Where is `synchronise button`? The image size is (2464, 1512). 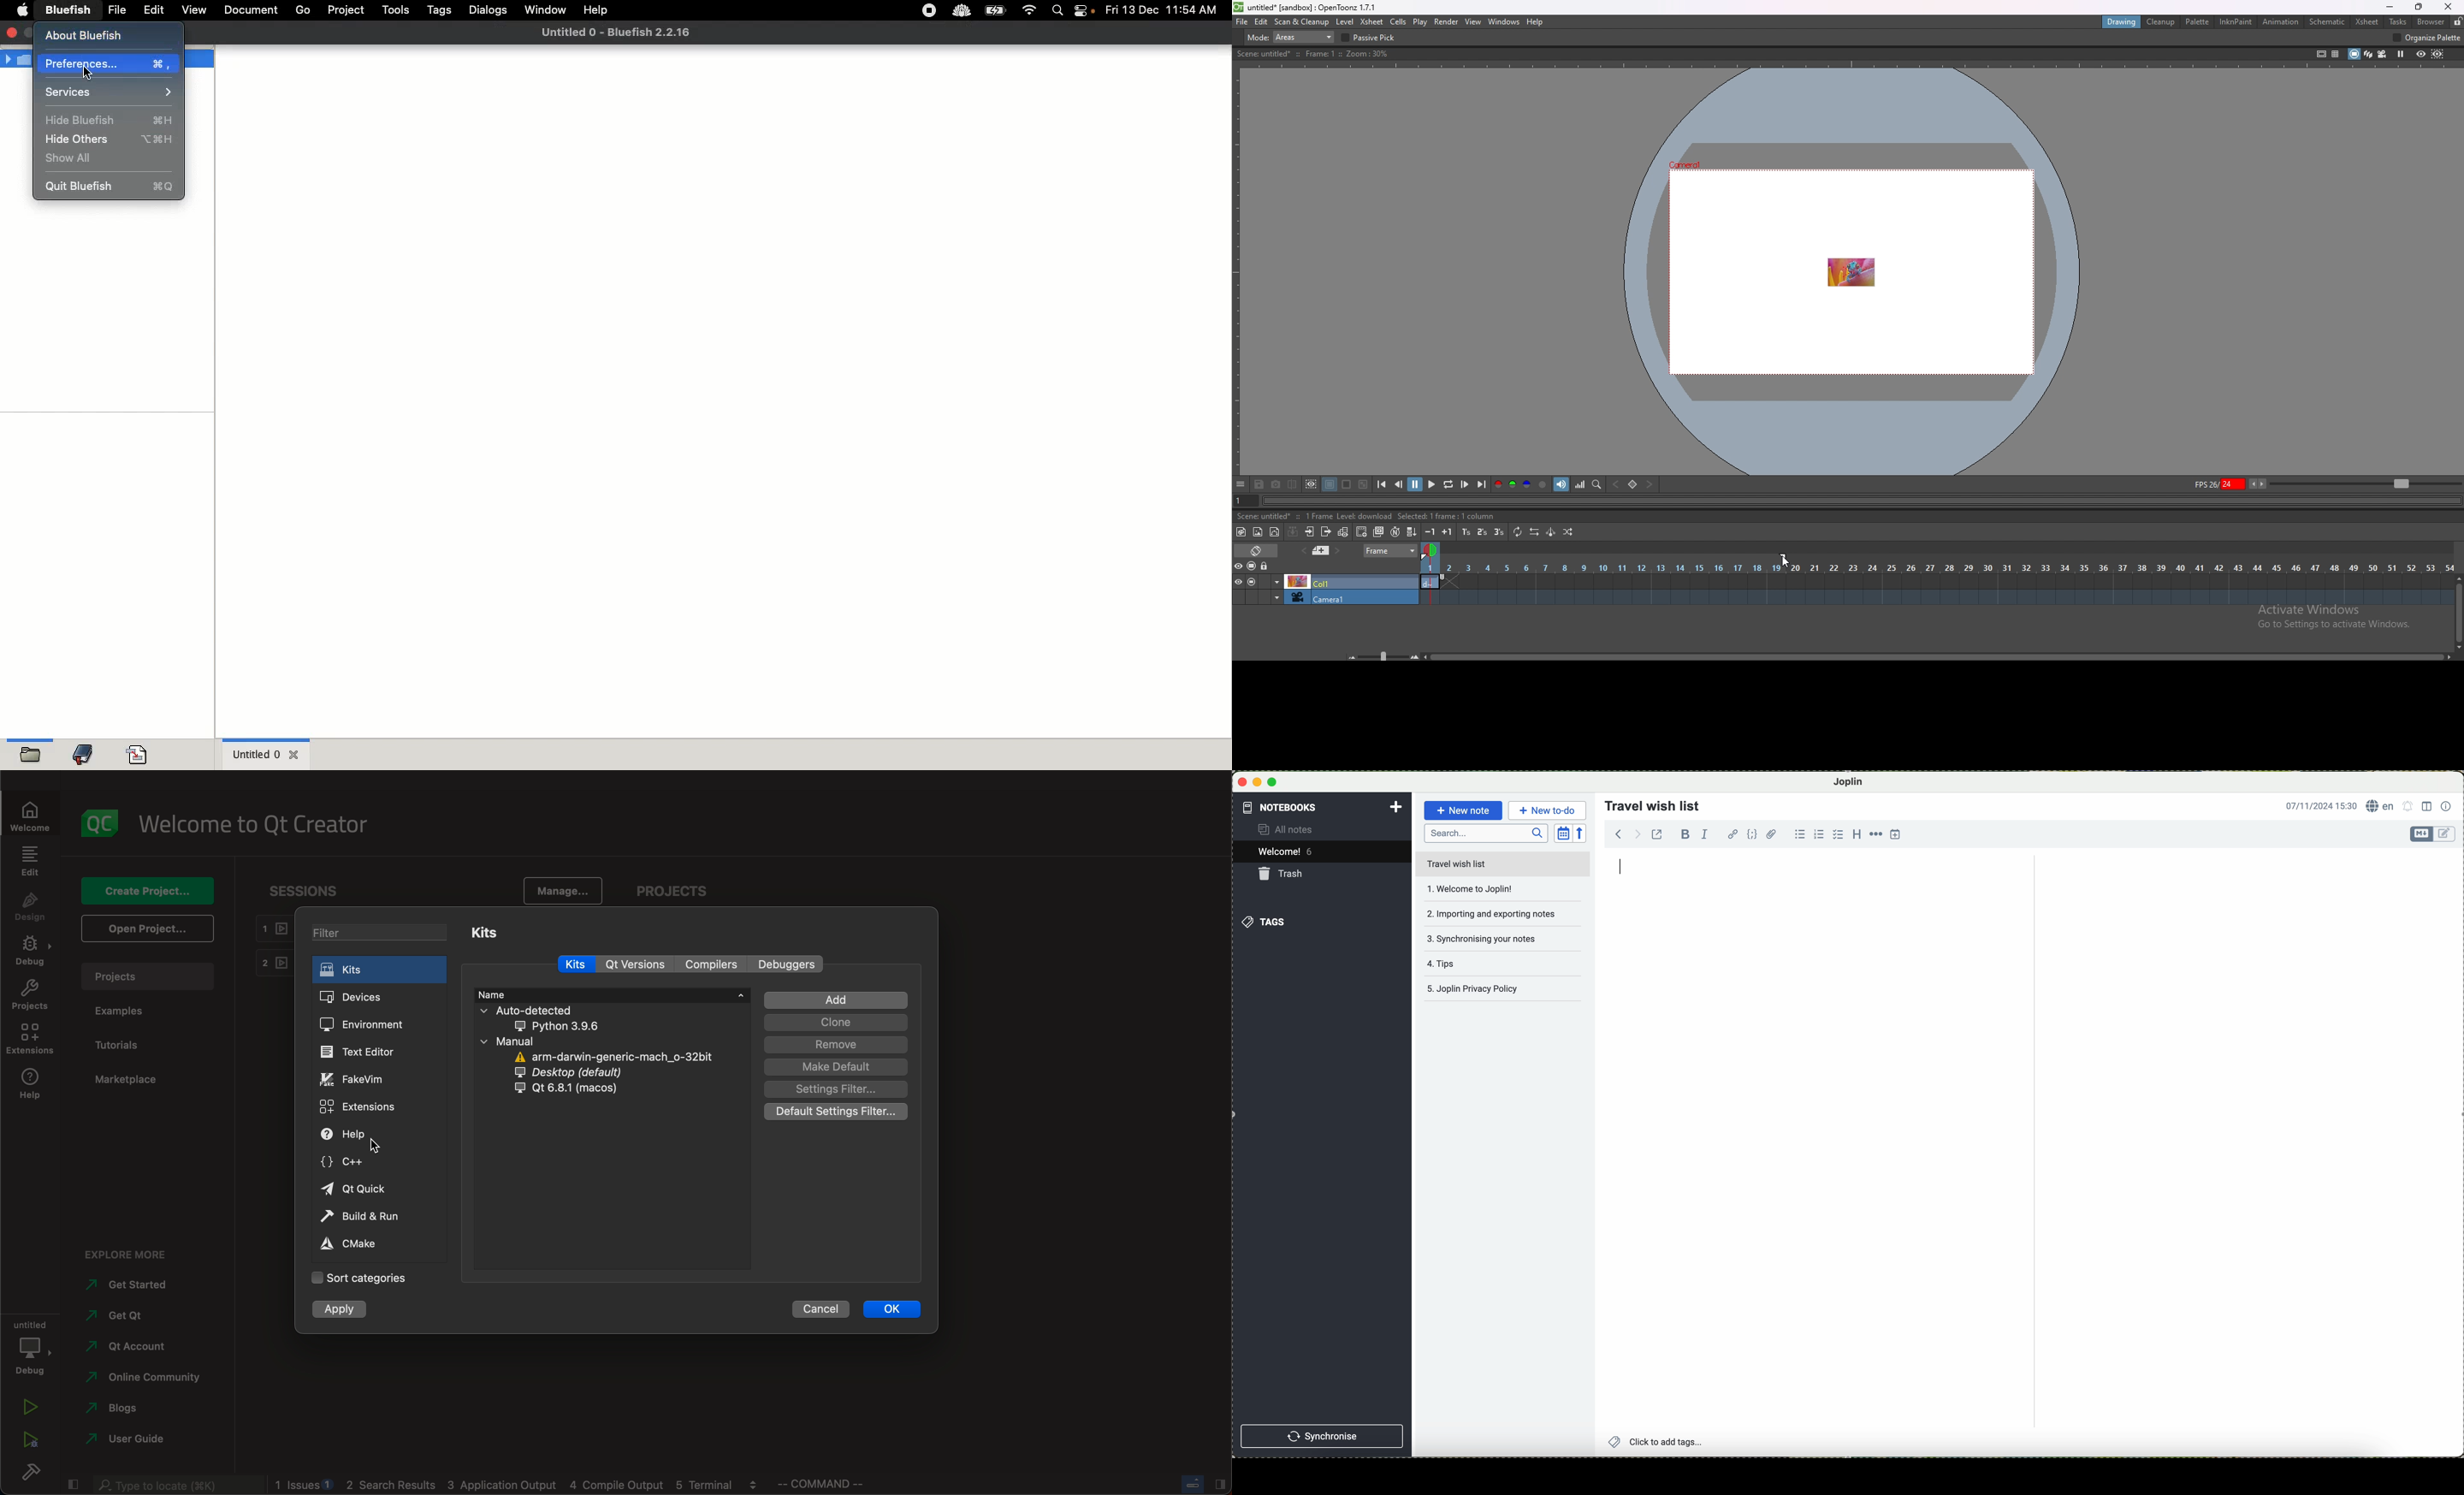 synchronise button is located at coordinates (1324, 1435).